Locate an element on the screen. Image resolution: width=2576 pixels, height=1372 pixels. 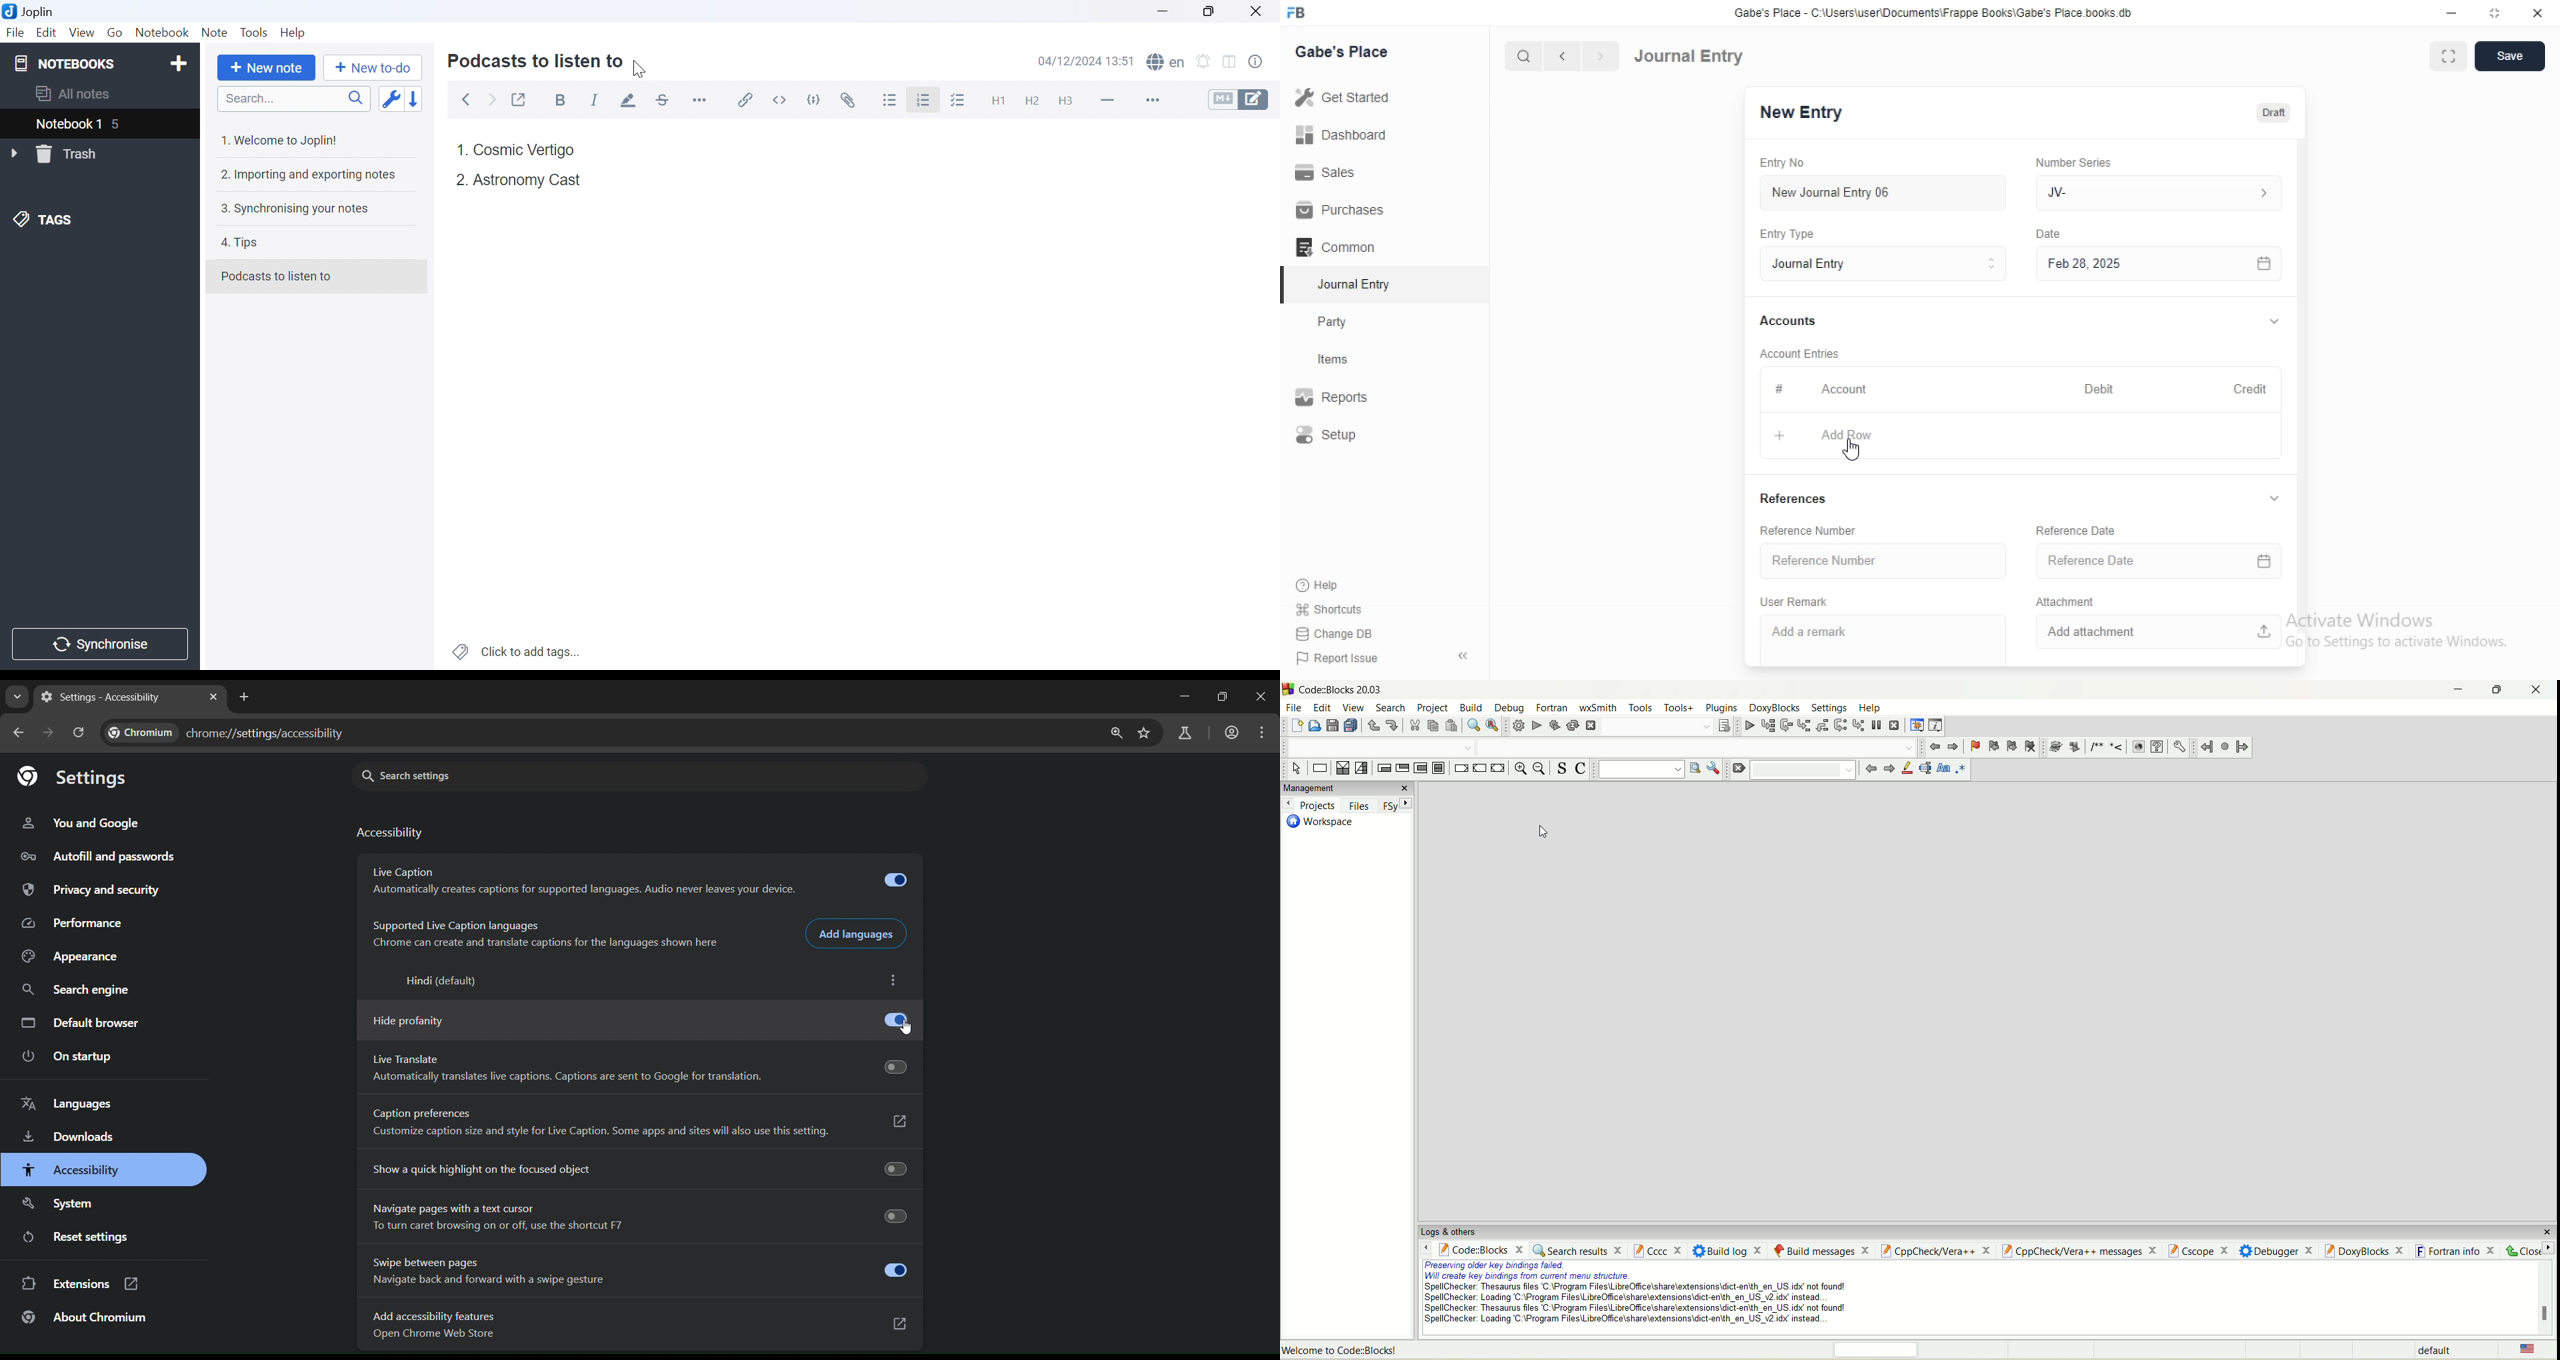
Cursor is located at coordinates (922, 104).